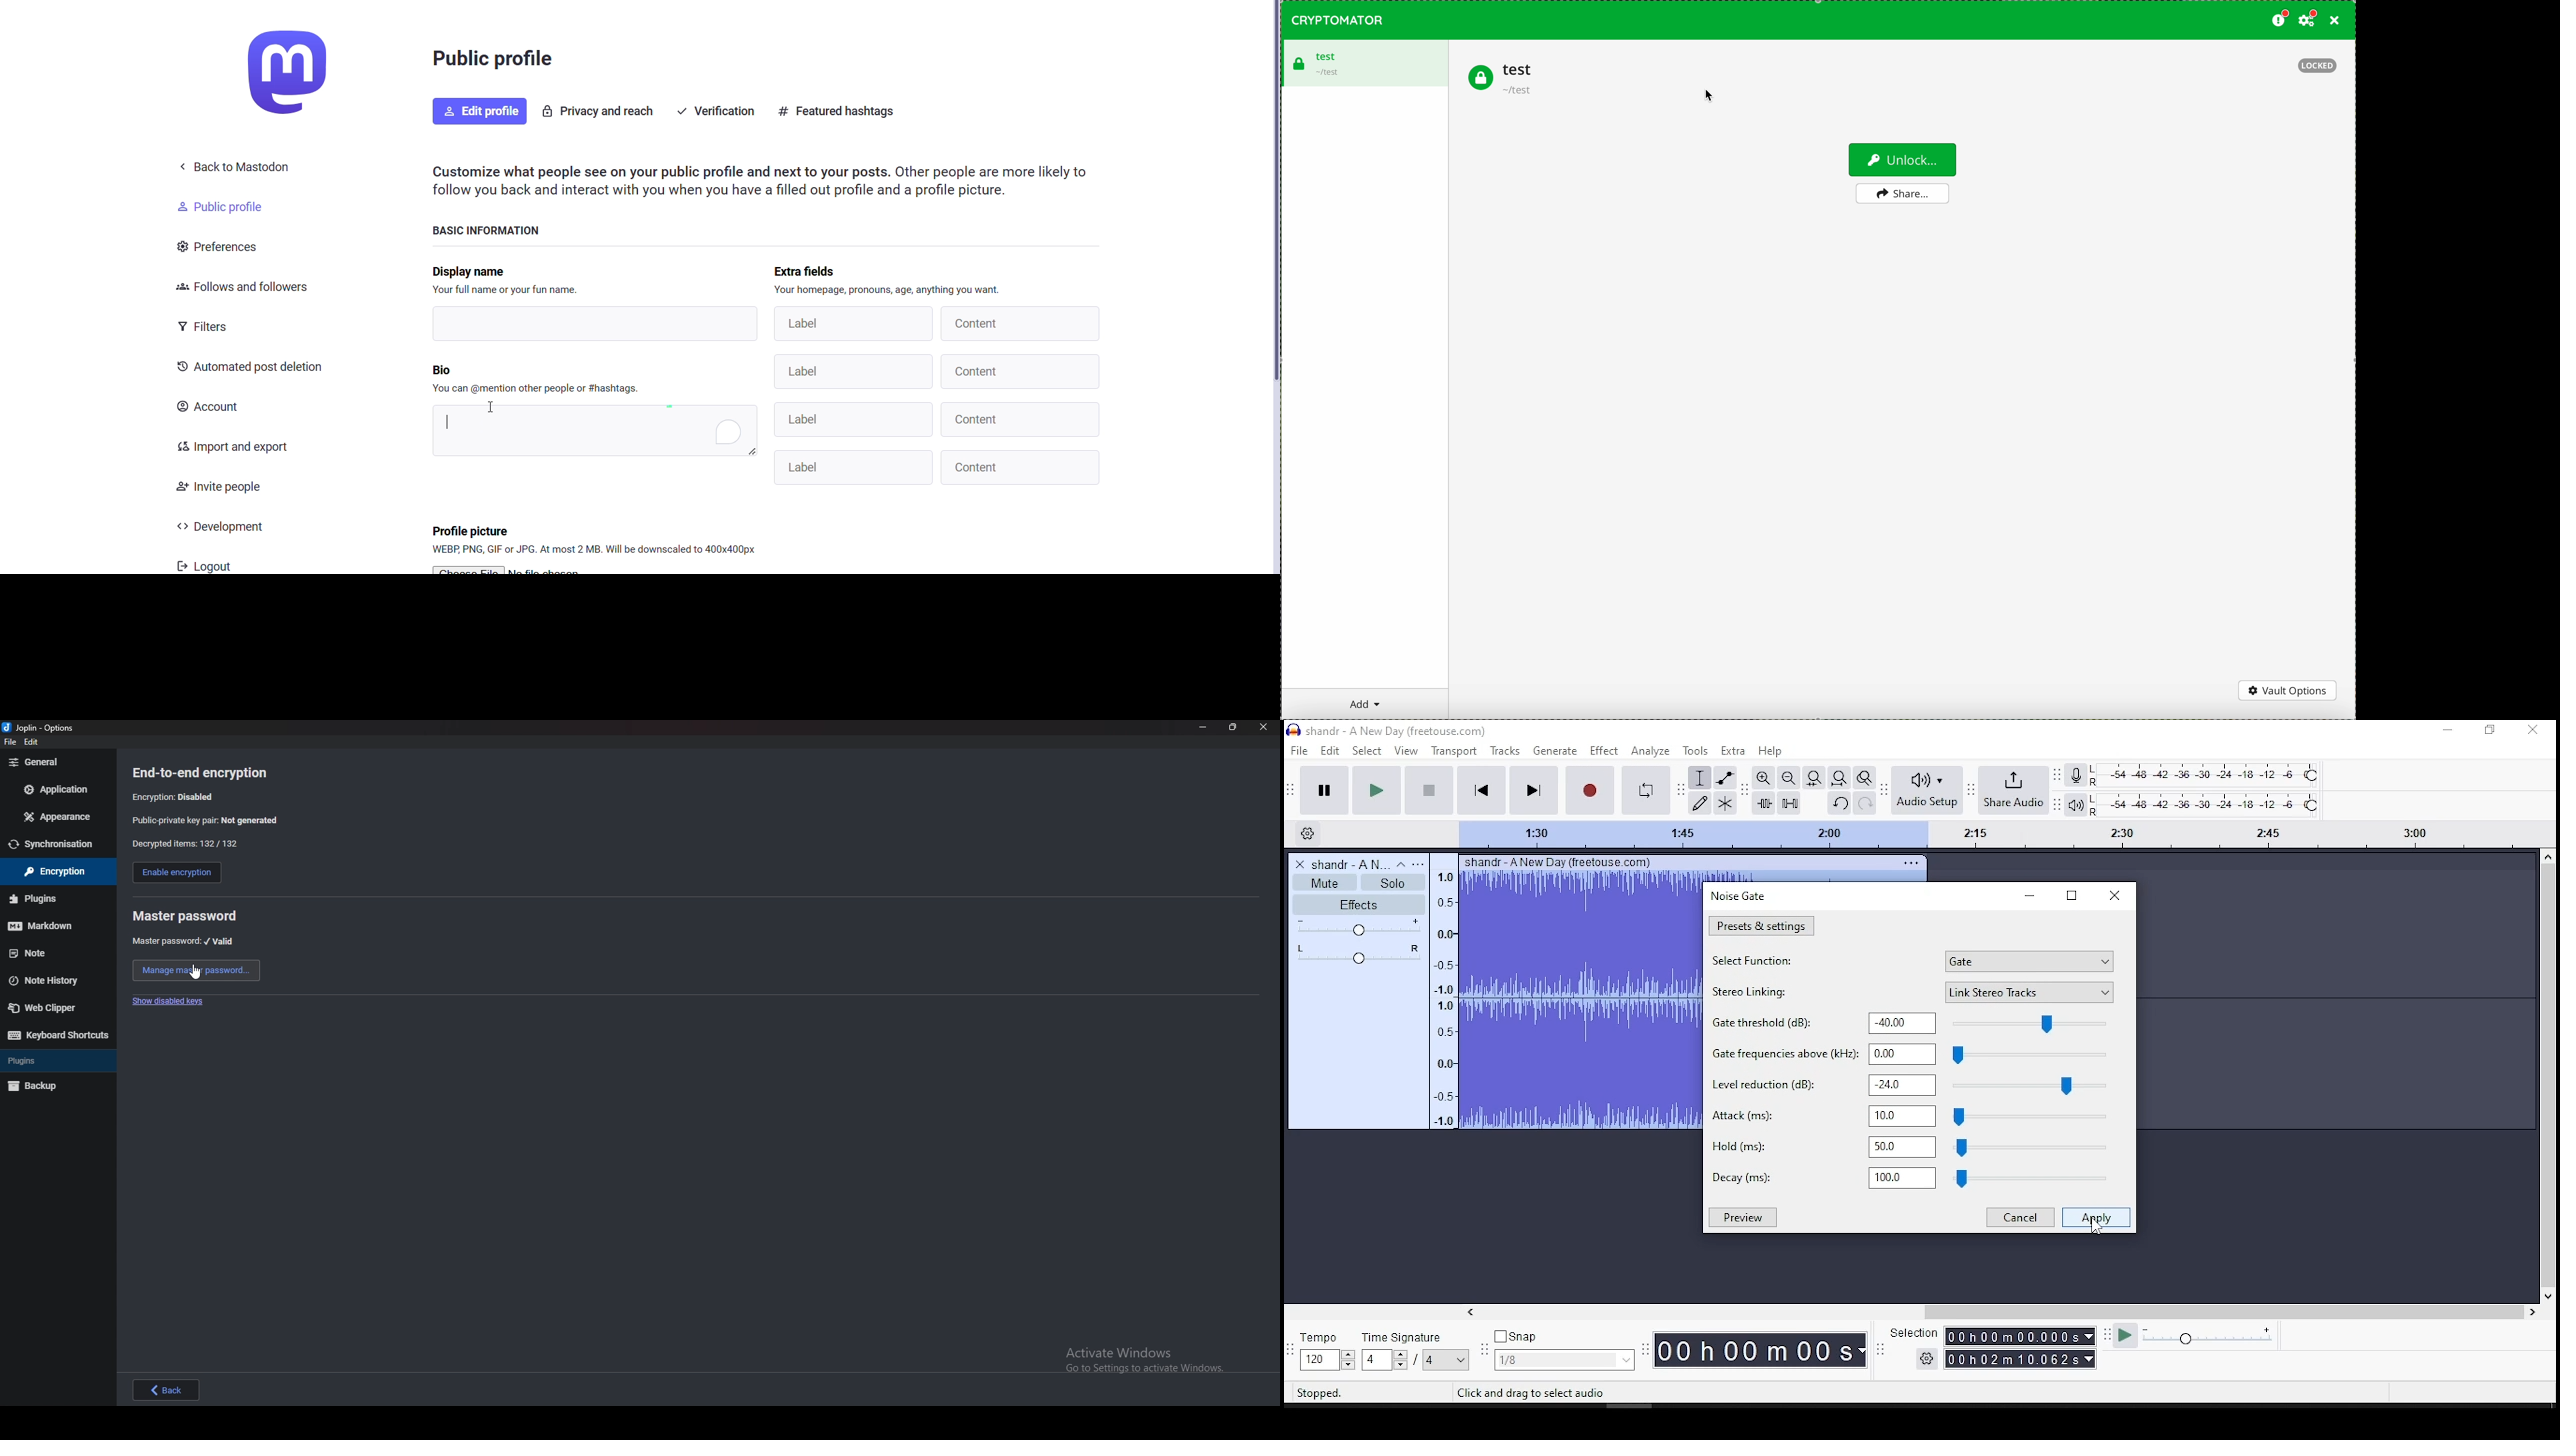 This screenshot has height=1456, width=2576. I want to click on resize, so click(1234, 728).